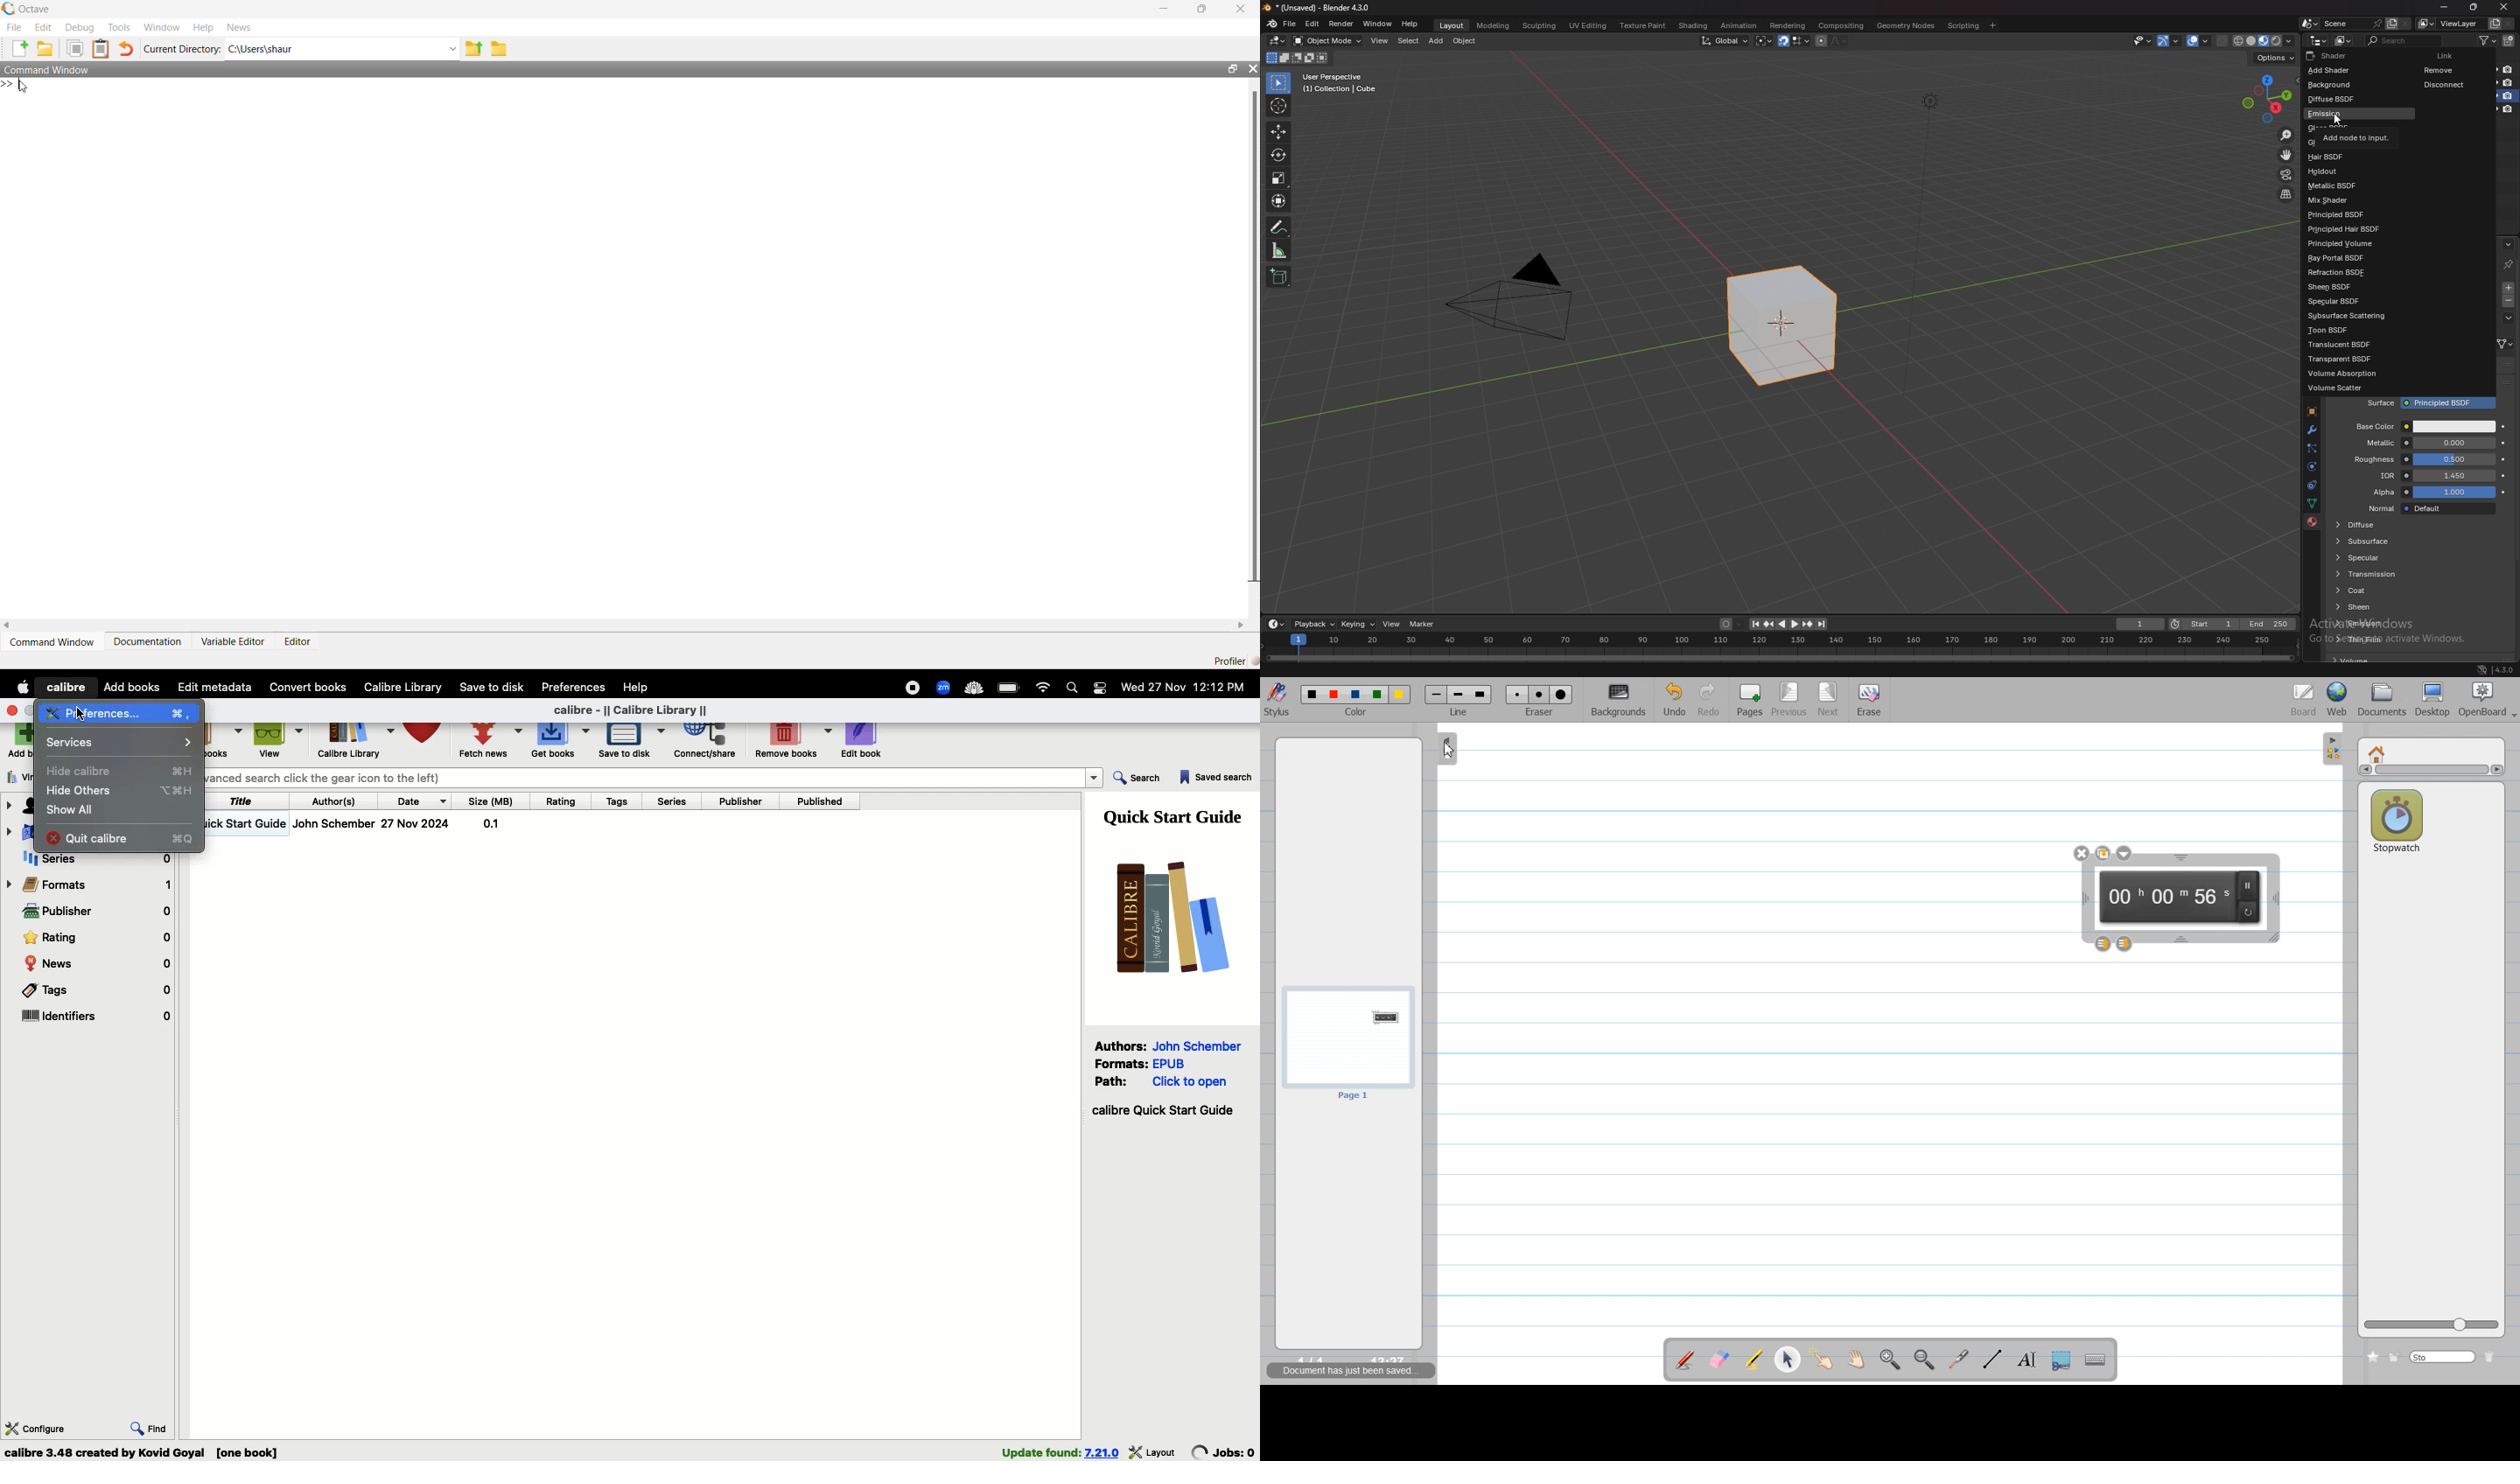 The height and width of the screenshot is (1484, 2520). What do you see at coordinates (1343, 84) in the screenshot?
I see `User Perspective
(1) Collection | Cube` at bounding box center [1343, 84].